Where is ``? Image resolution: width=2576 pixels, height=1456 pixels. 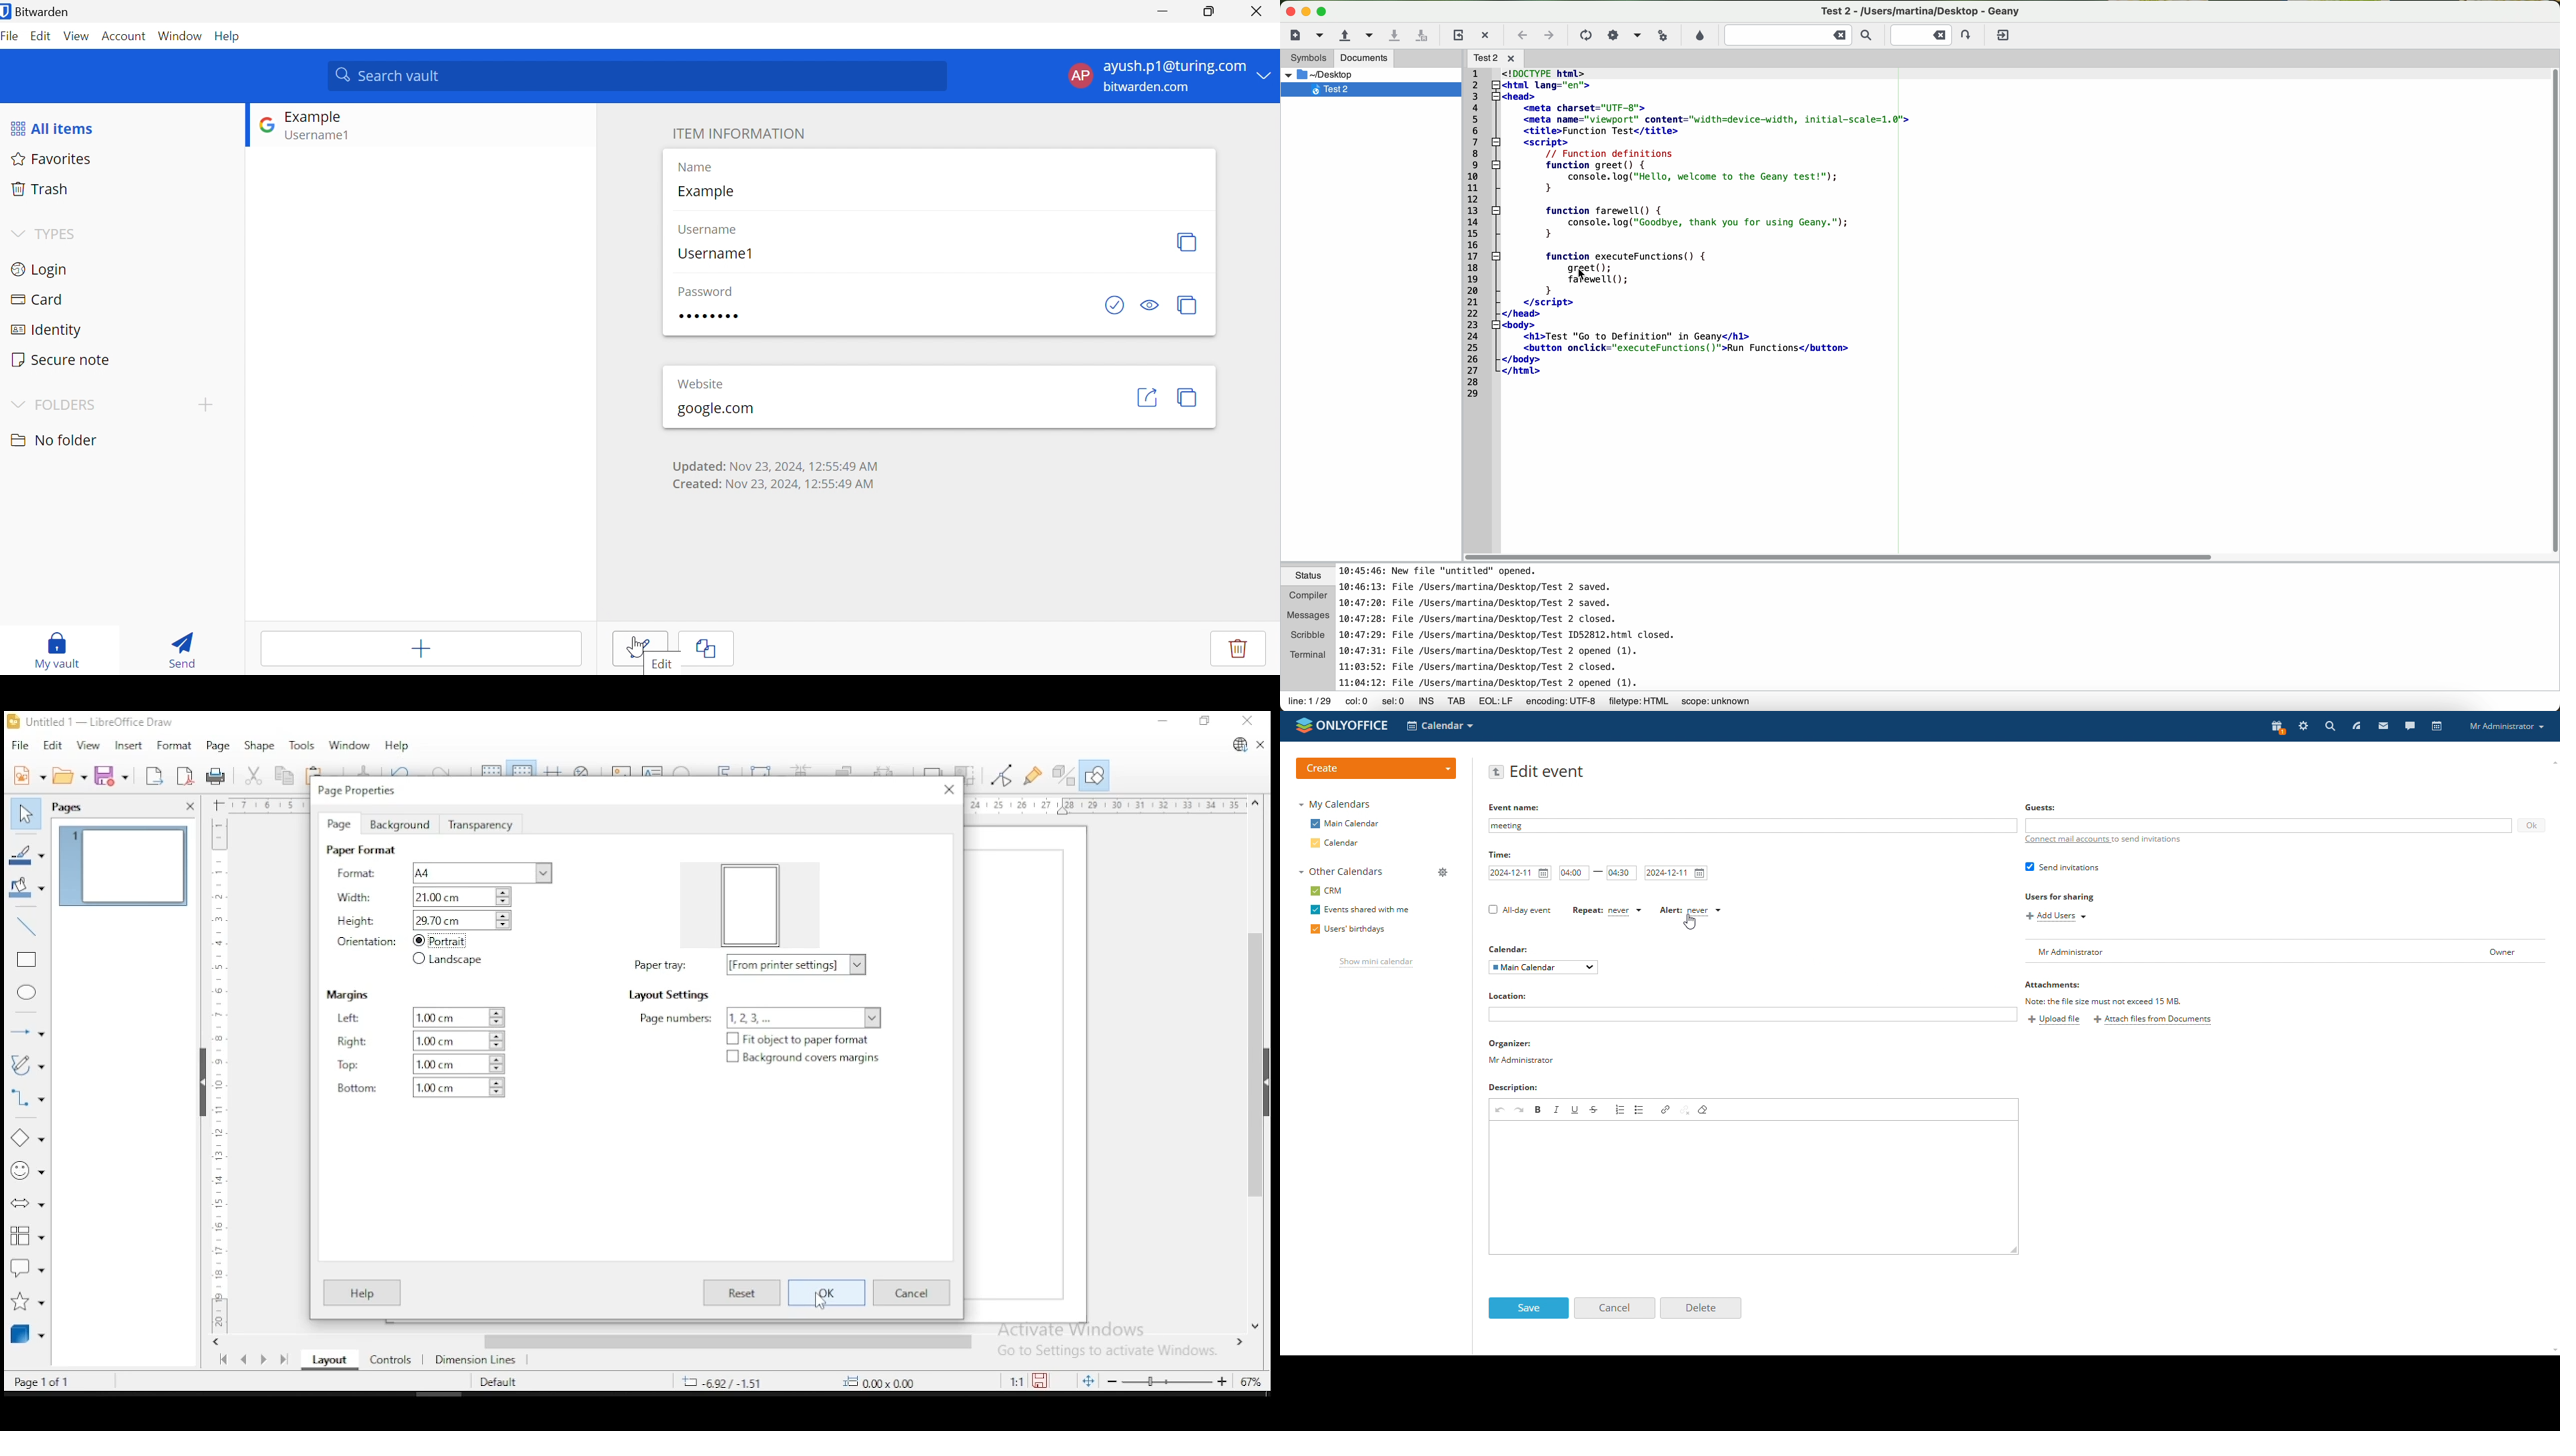
 is located at coordinates (1499, 56).